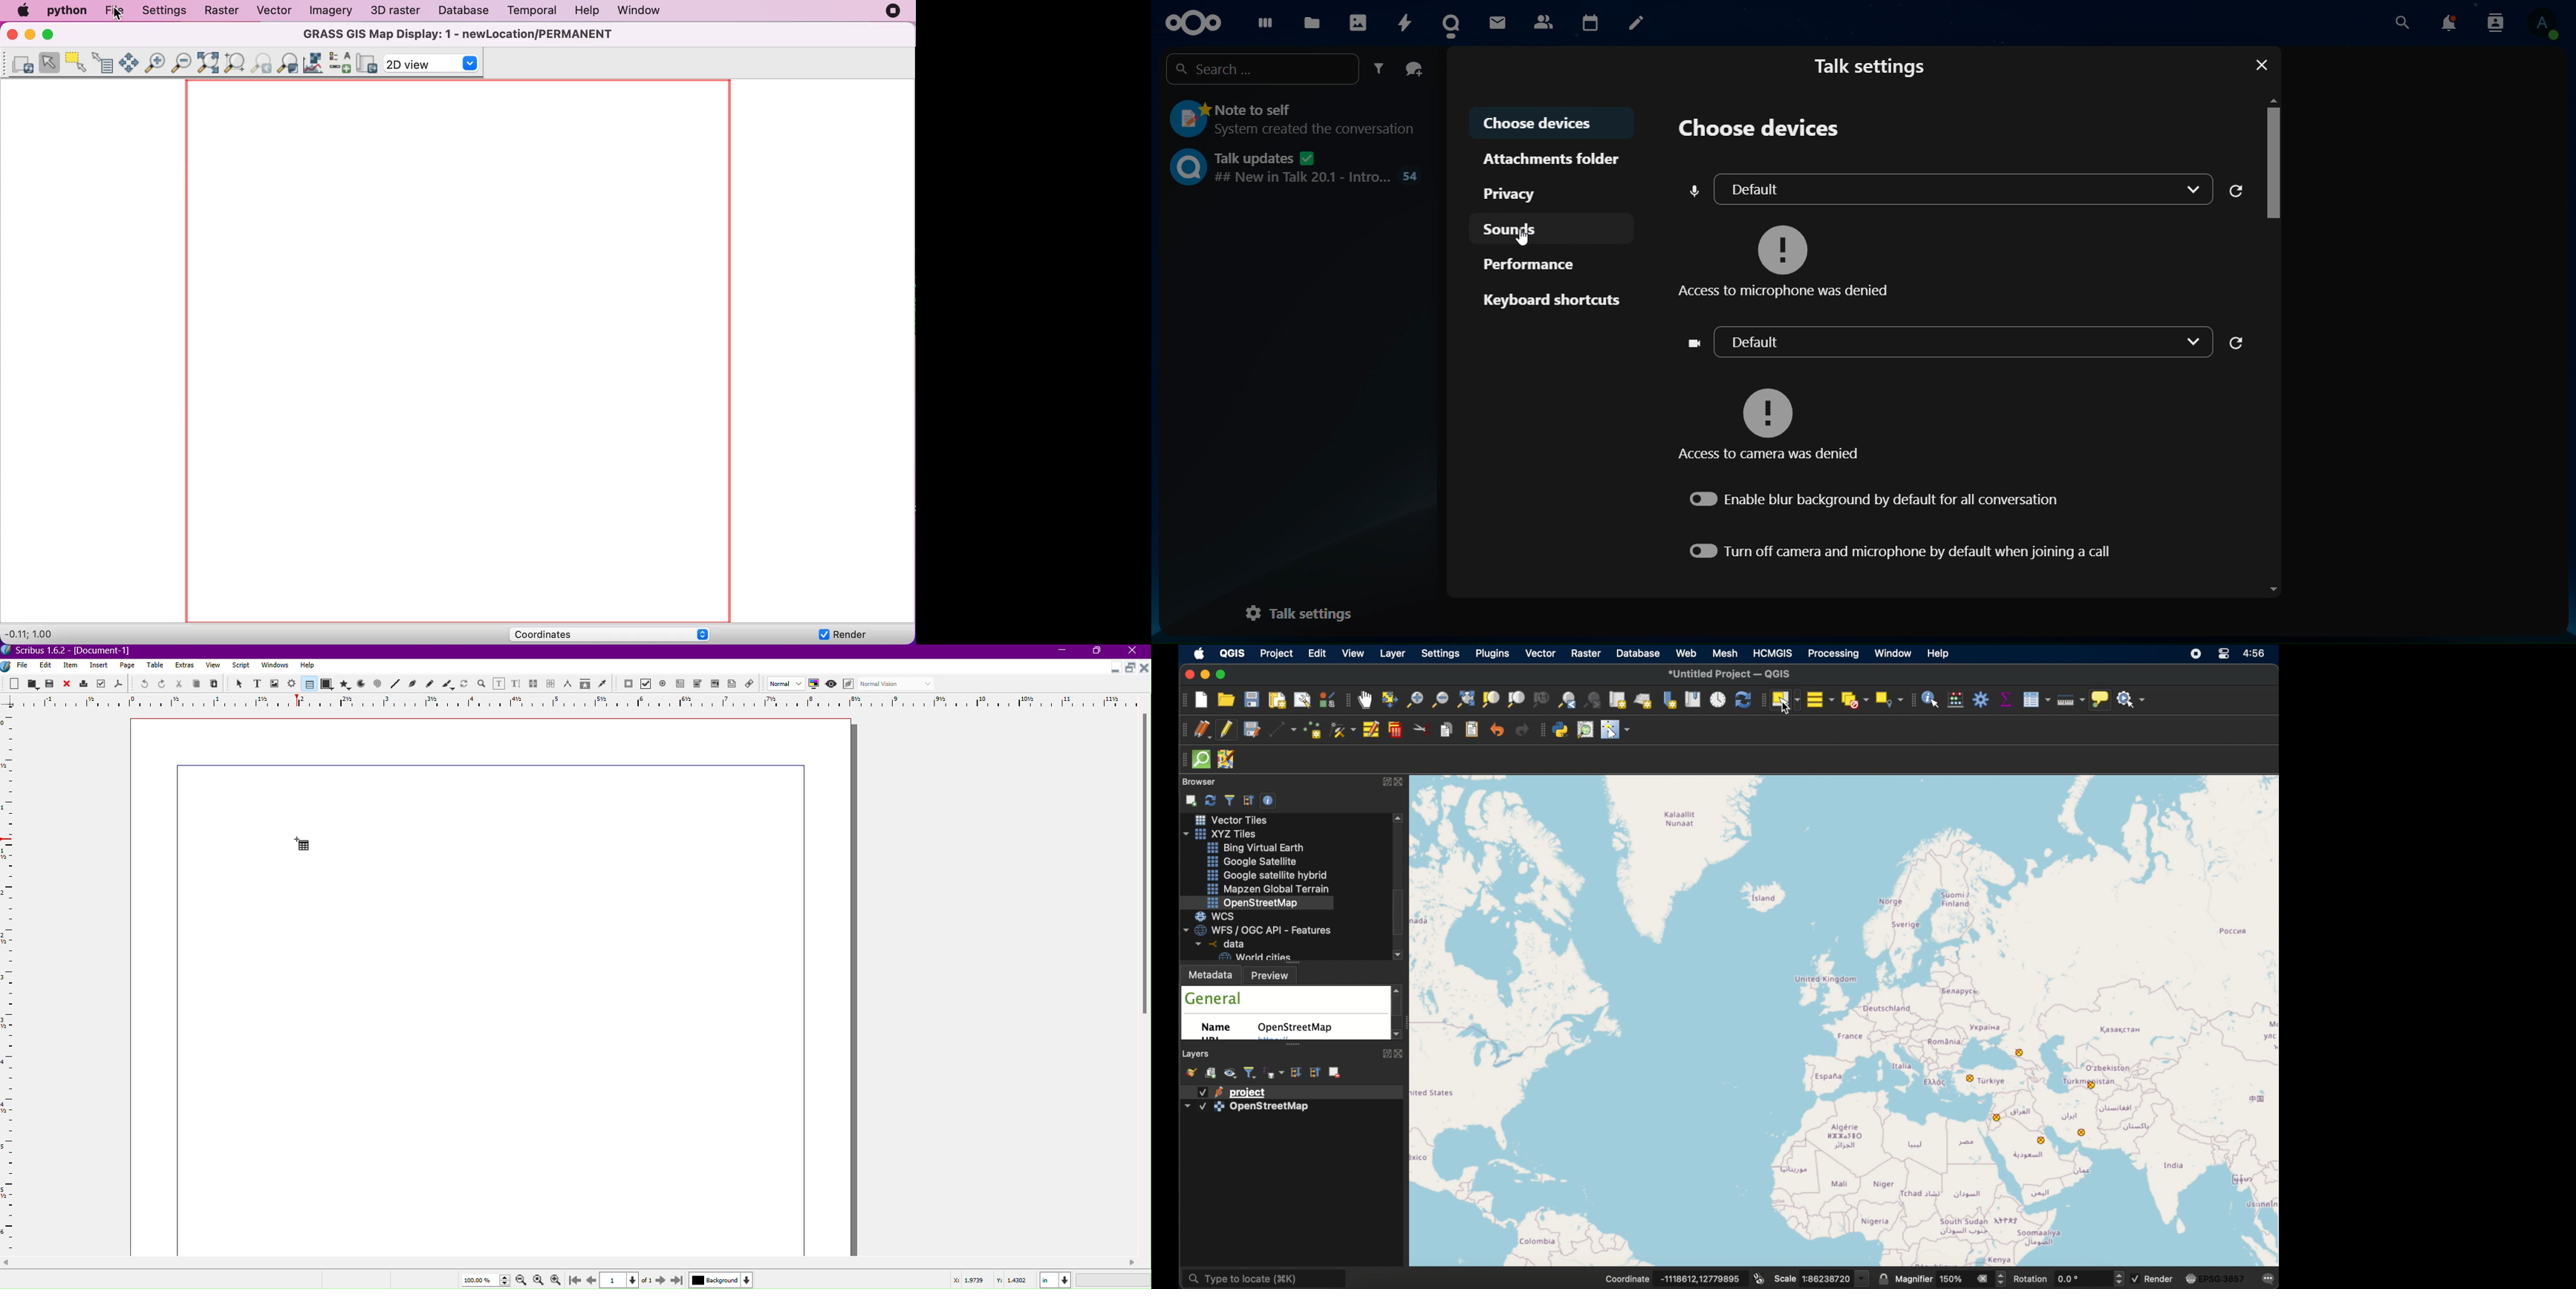 This screenshot has height=1316, width=2576. I want to click on create a group, so click(1415, 70).